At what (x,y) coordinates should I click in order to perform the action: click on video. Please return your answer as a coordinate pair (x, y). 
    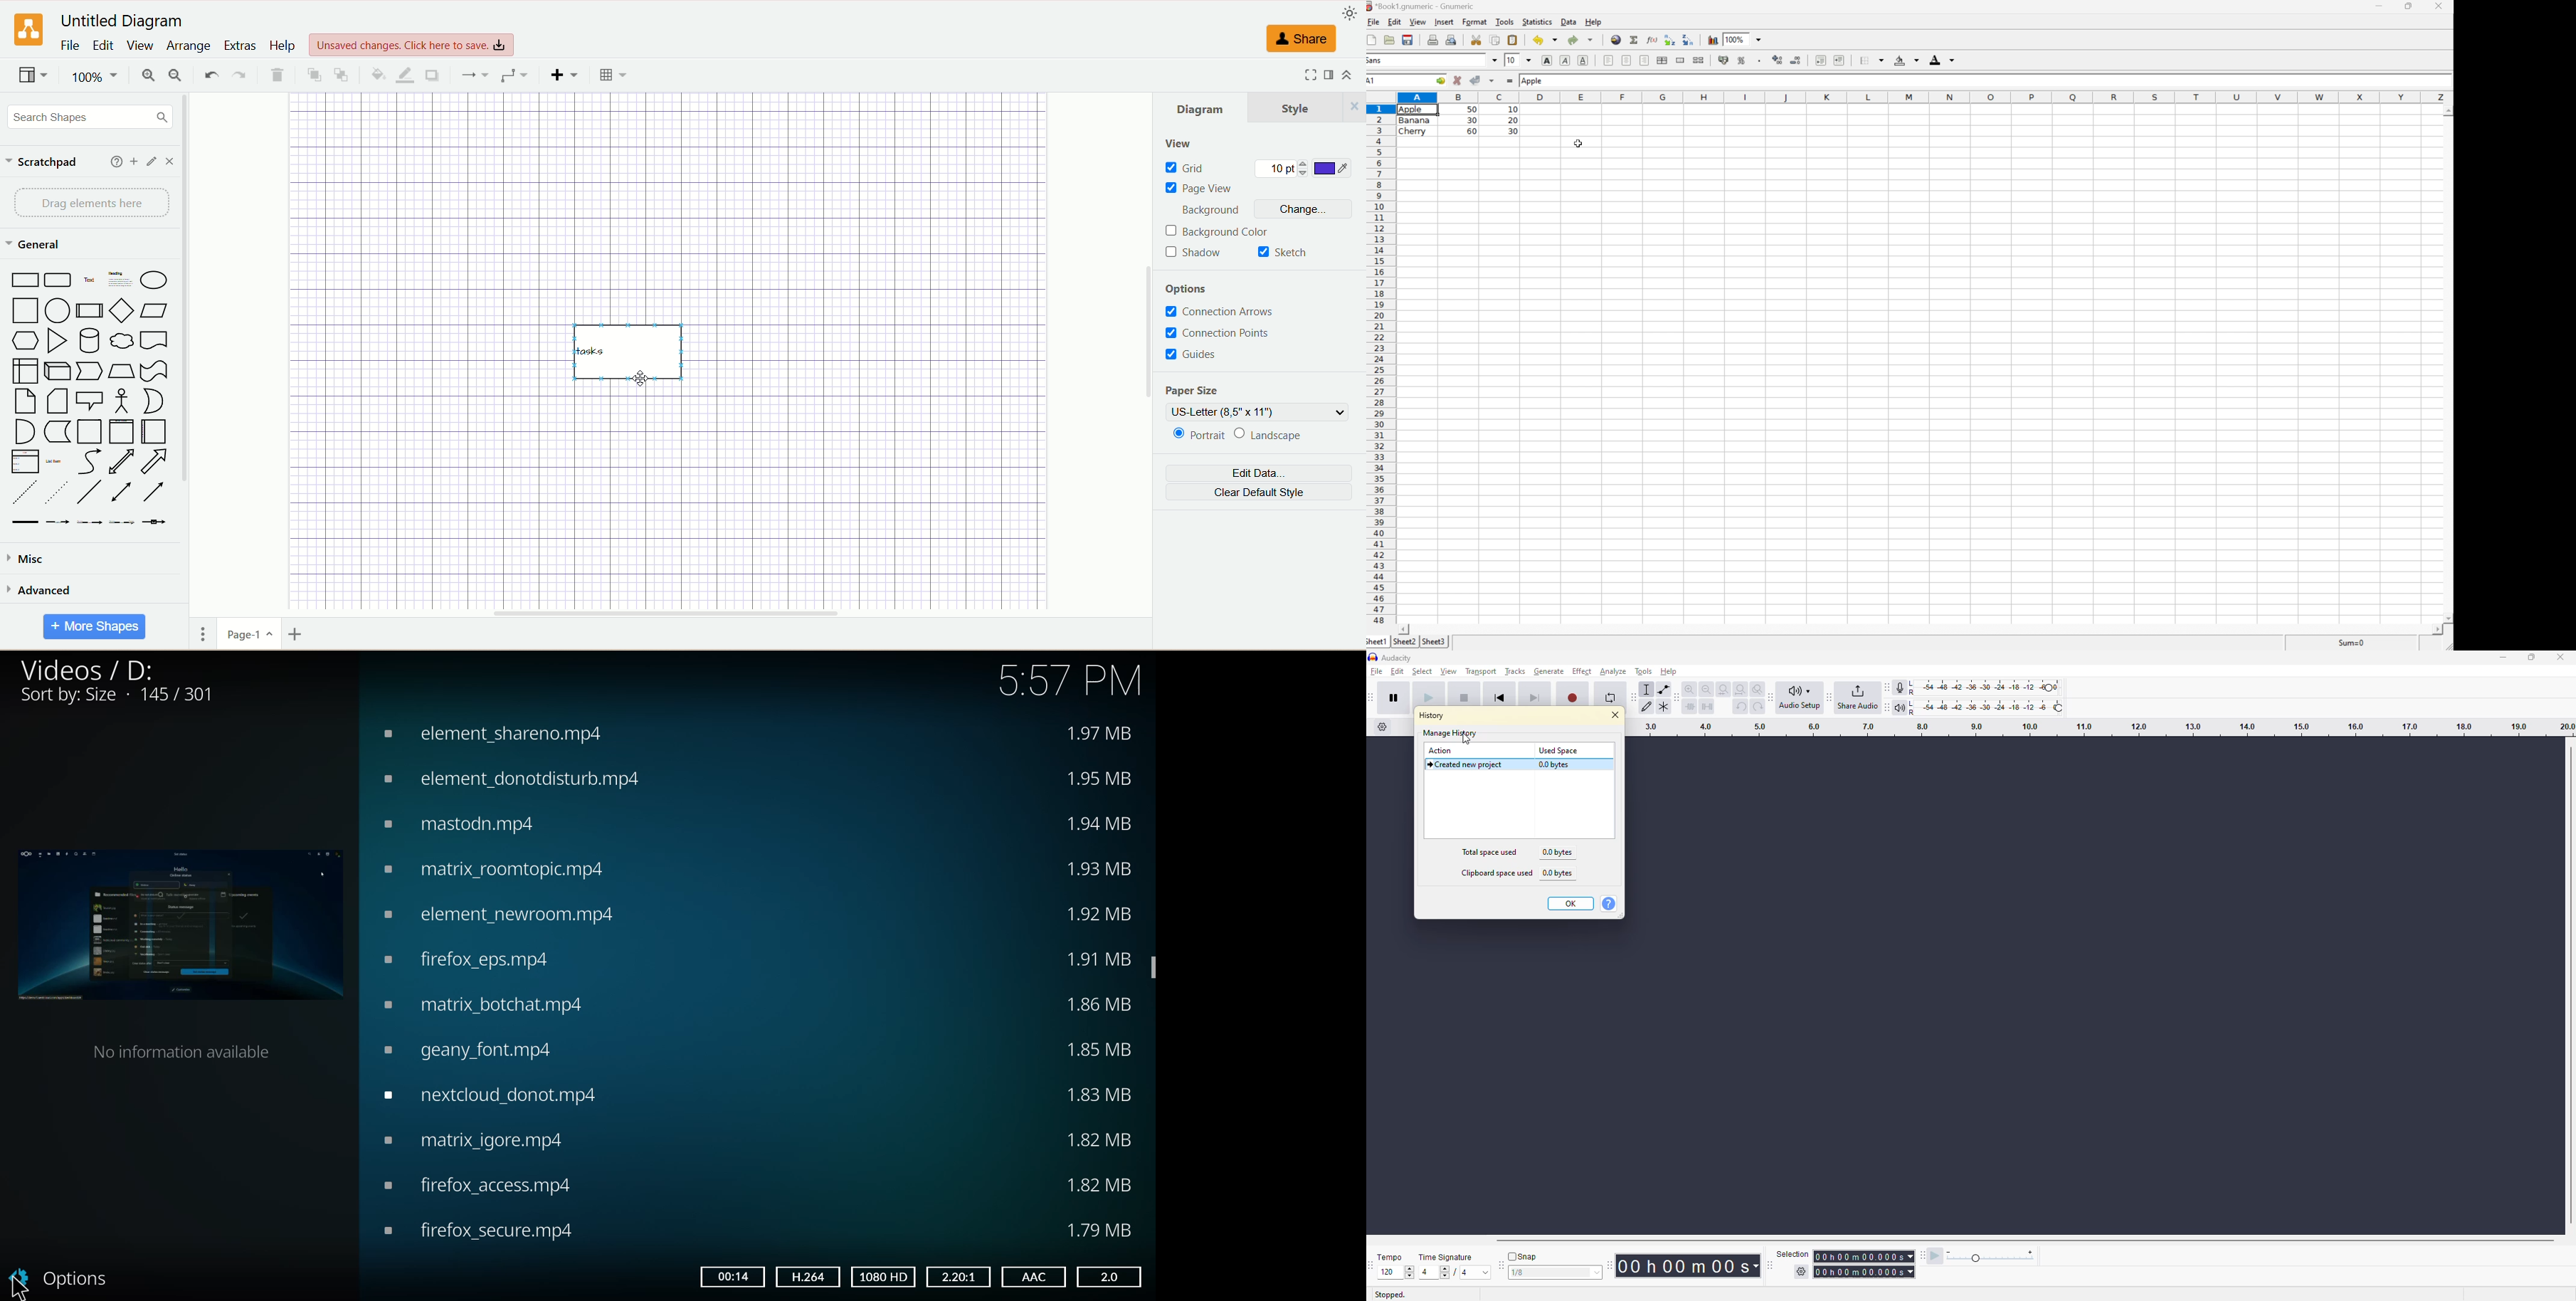
    Looking at the image, I should click on (500, 912).